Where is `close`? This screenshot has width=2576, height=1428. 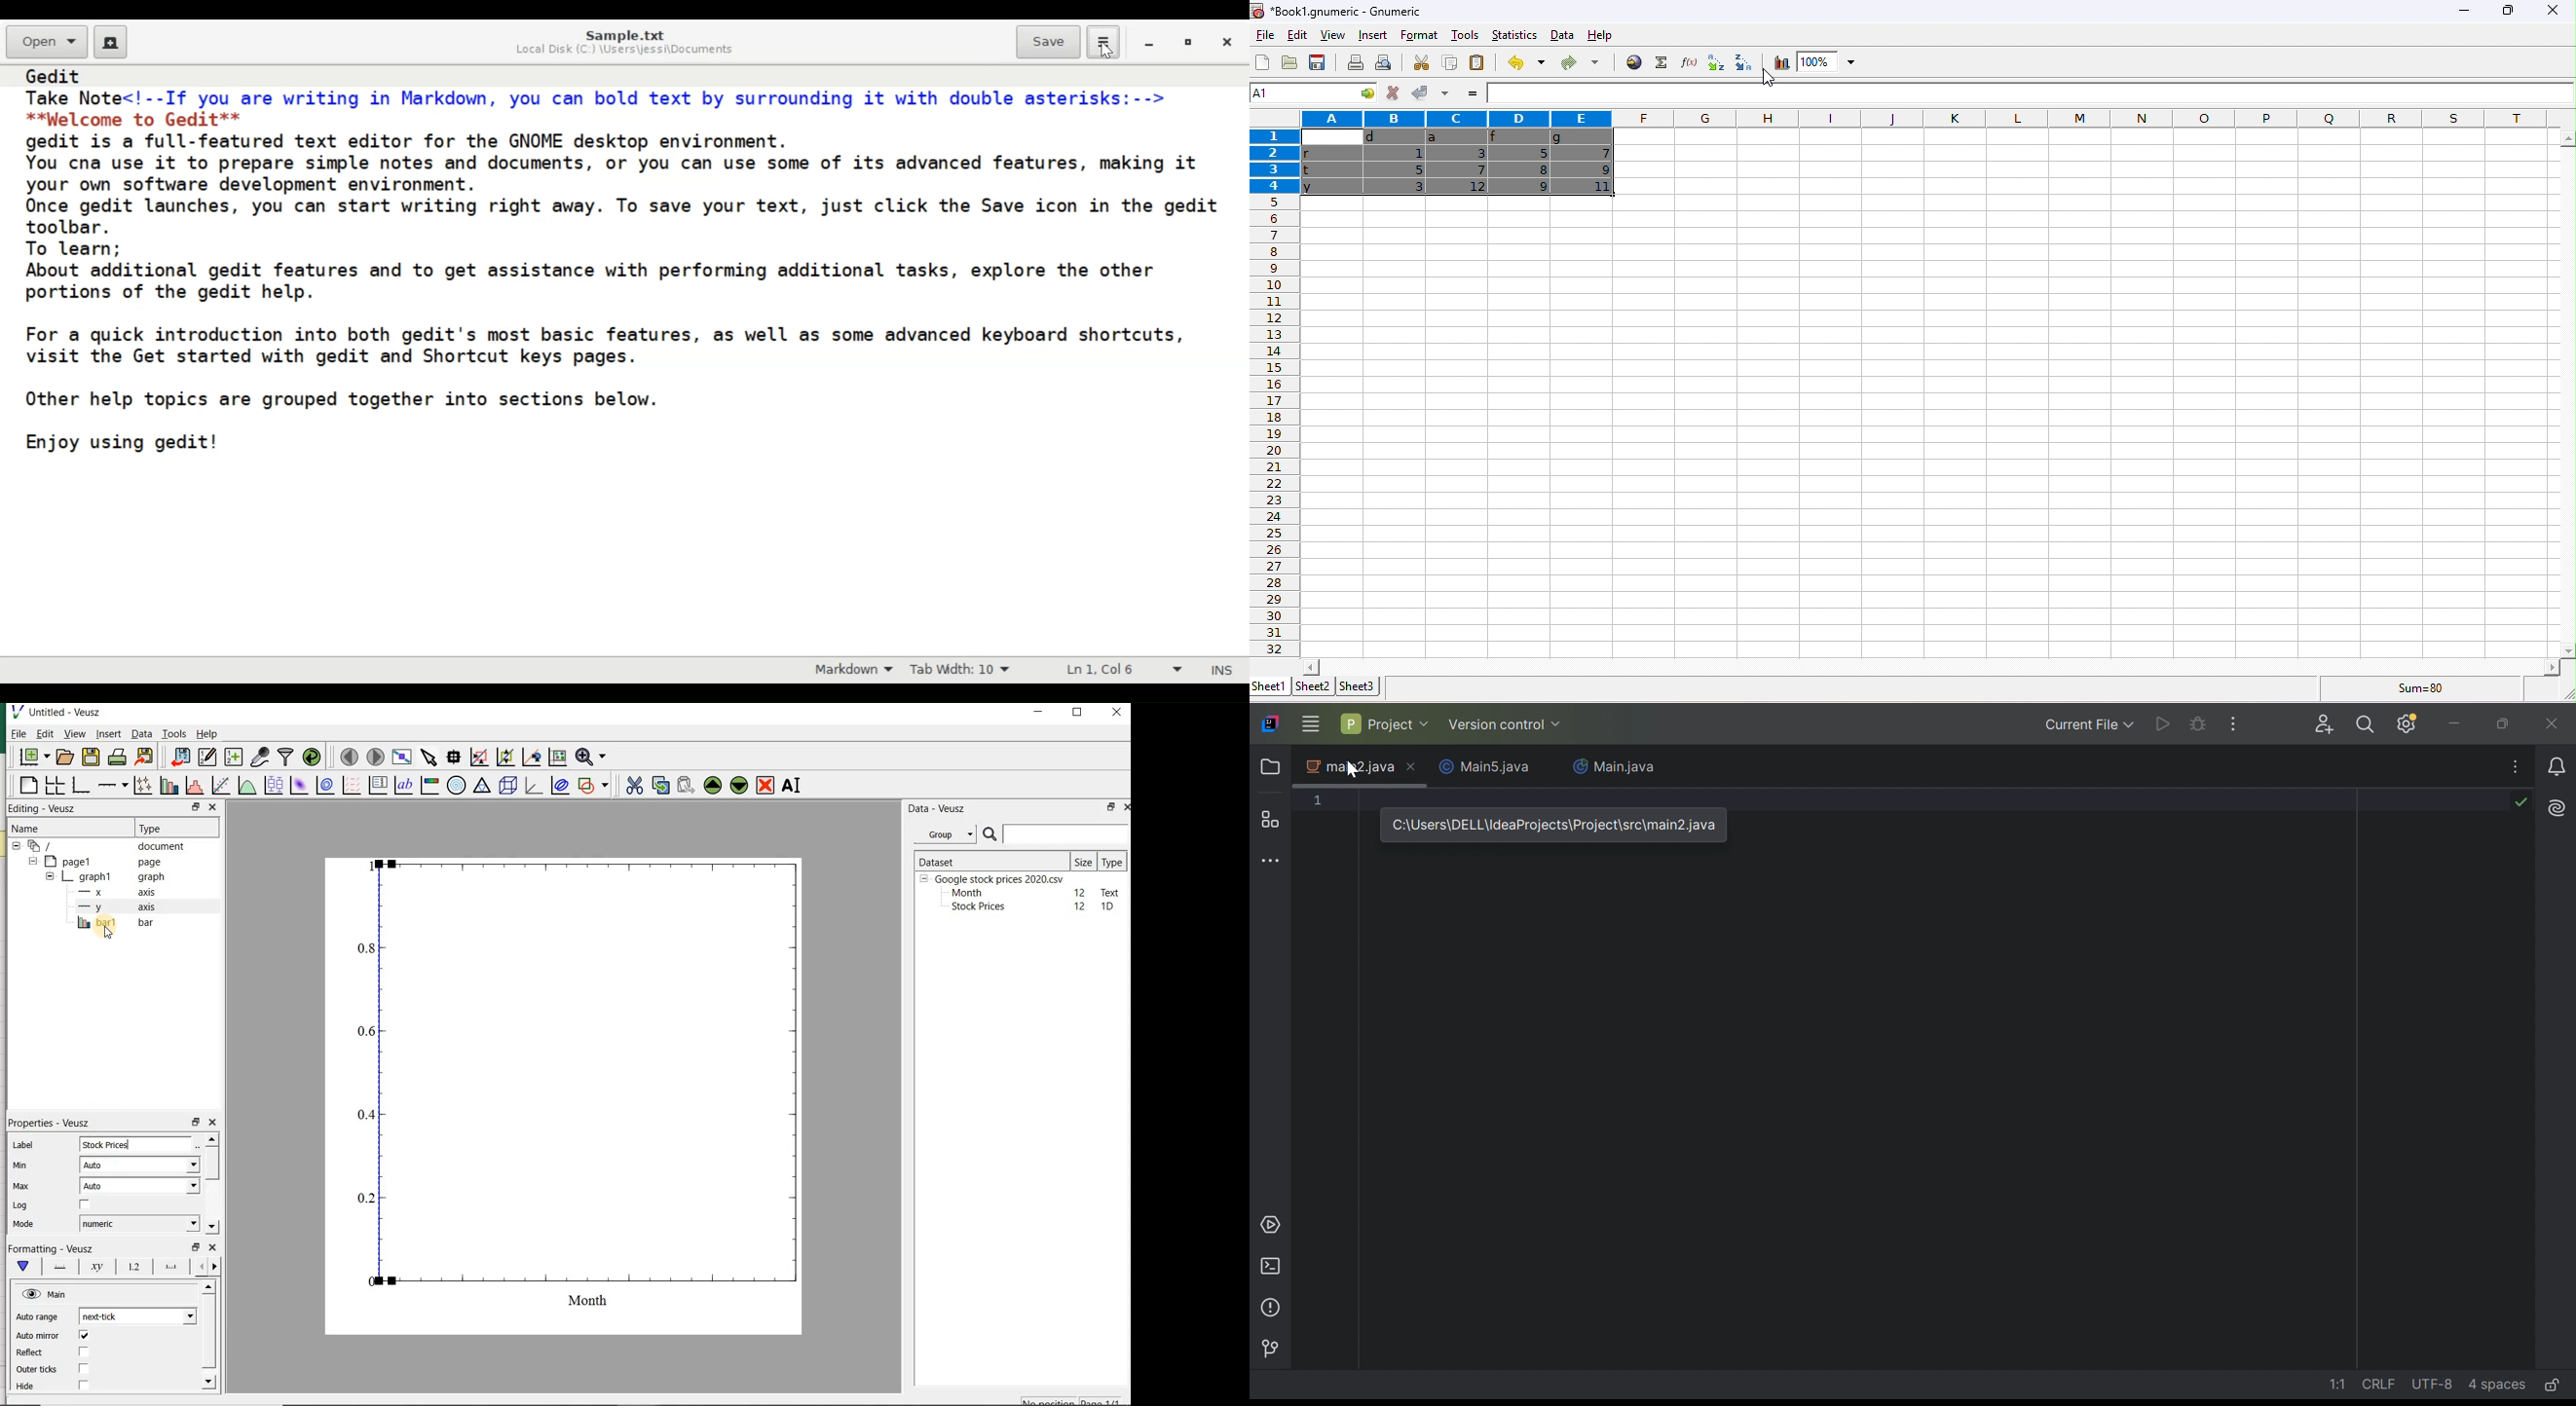
close is located at coordinates (214, 1123).